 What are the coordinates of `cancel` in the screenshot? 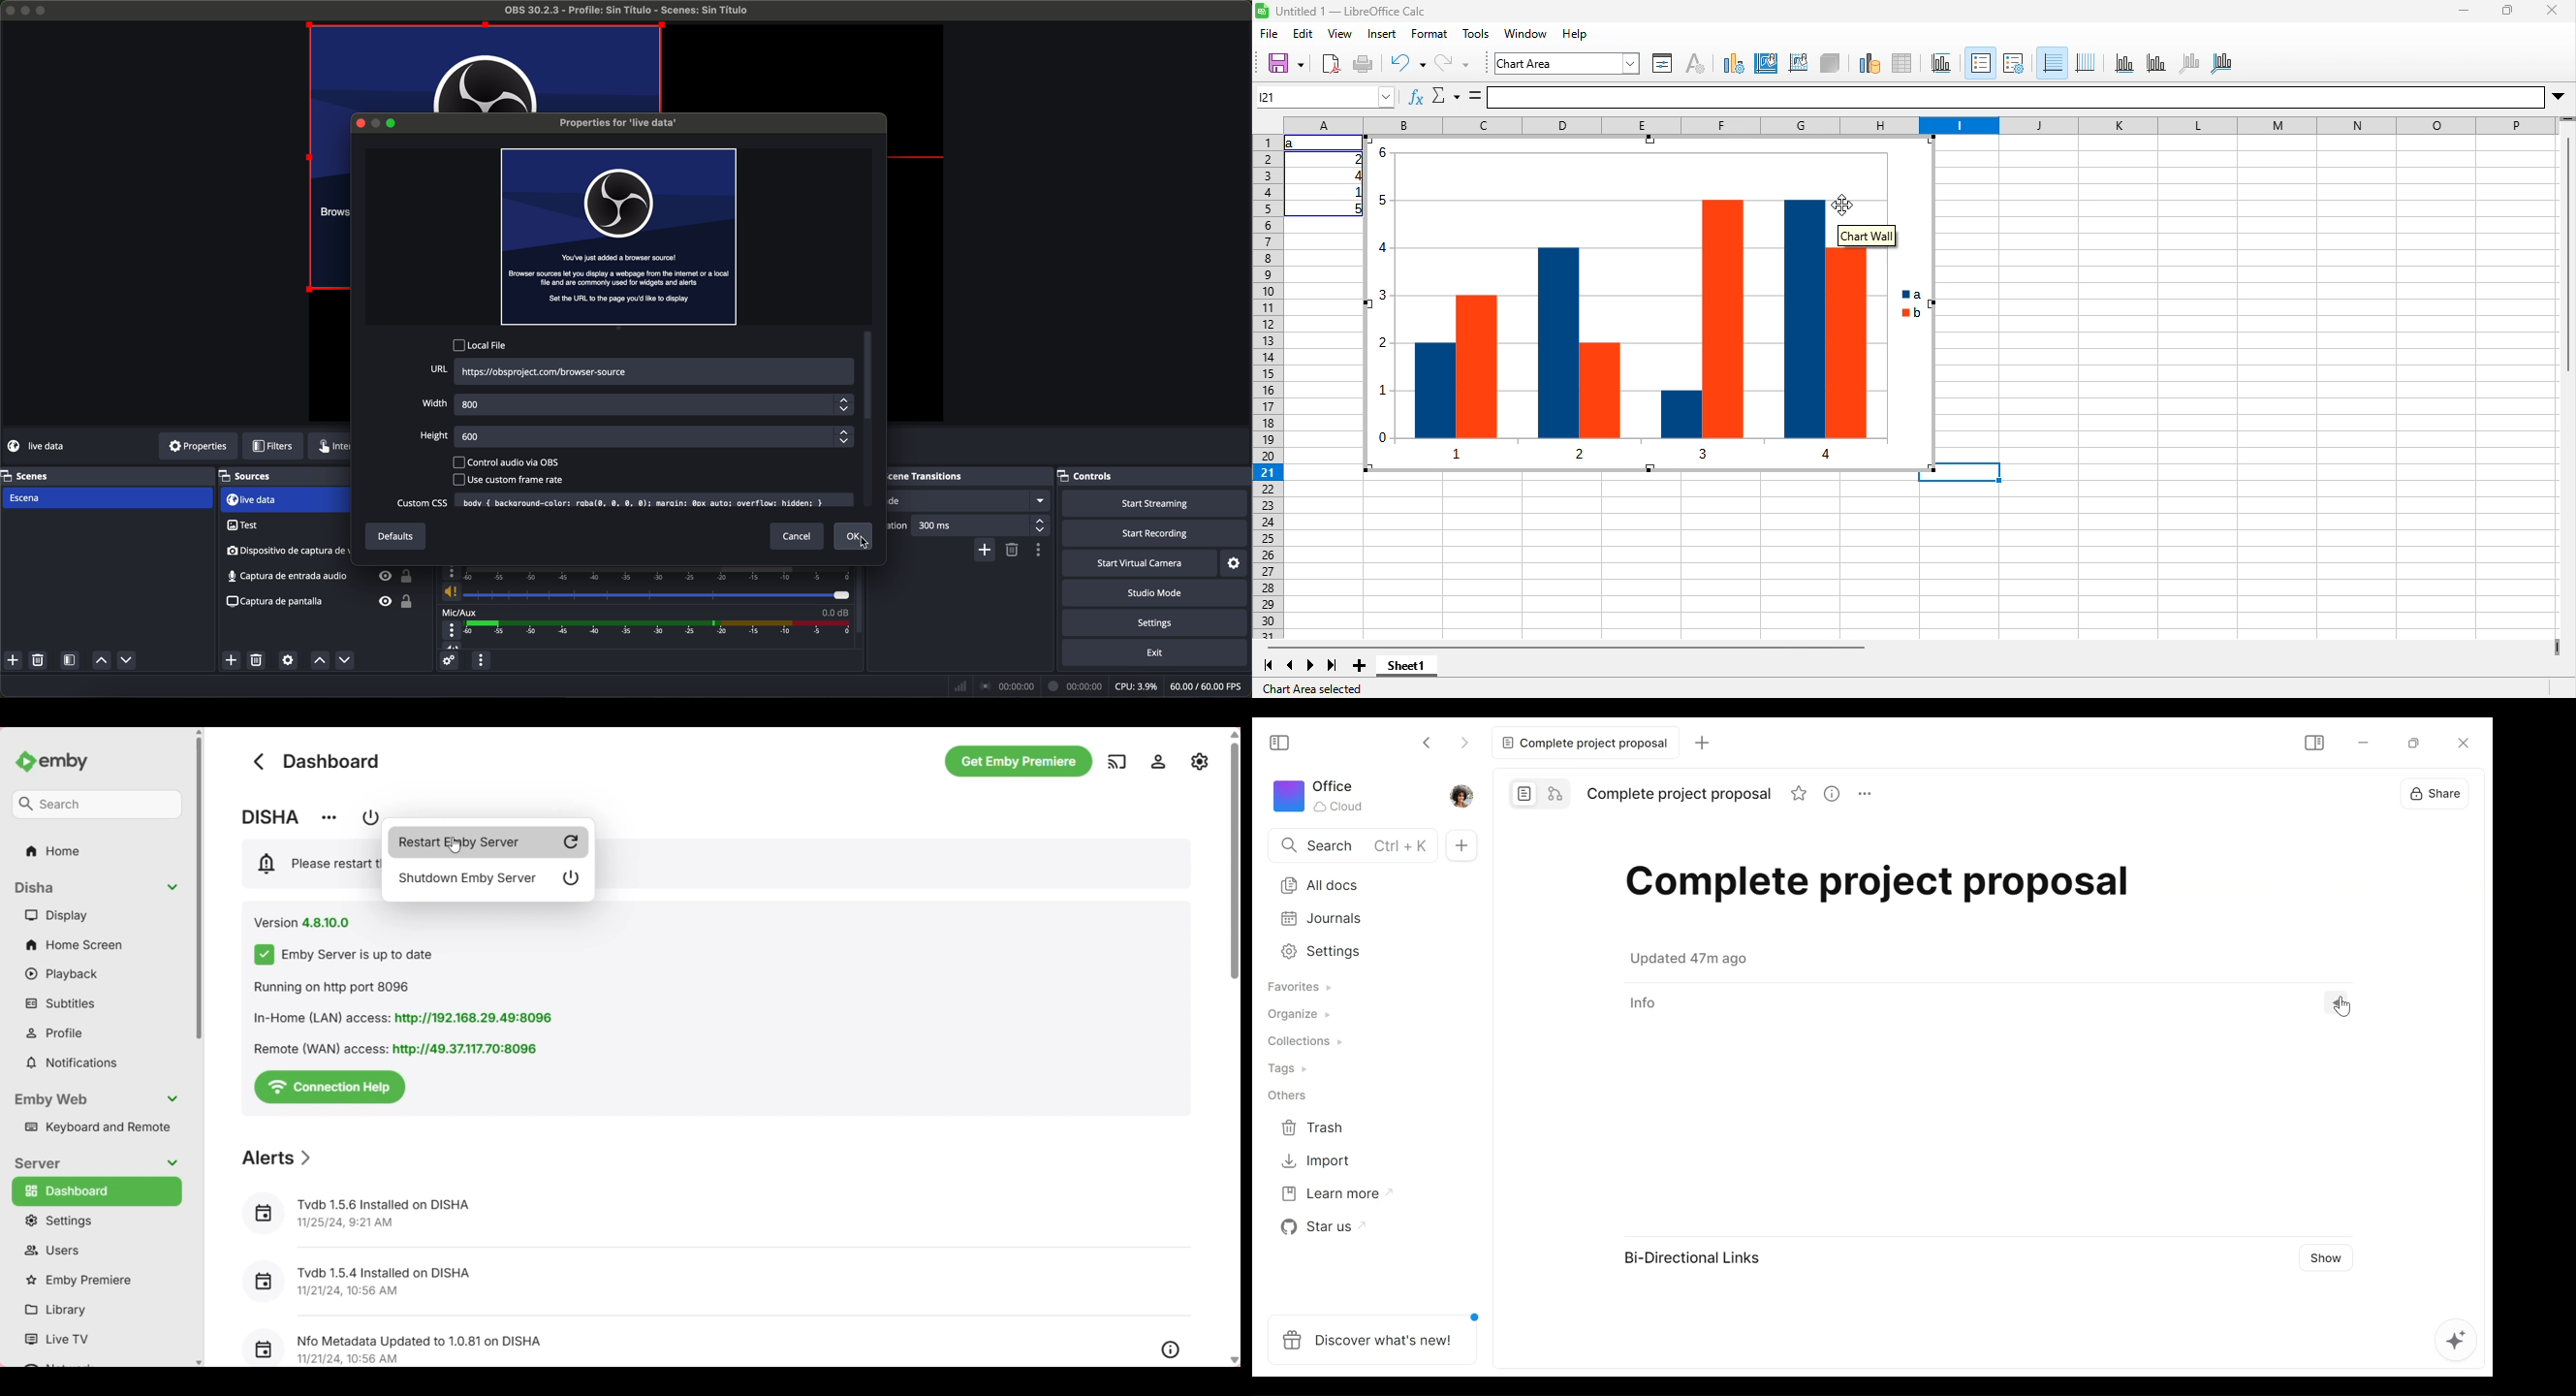 It's located at (798, 536).